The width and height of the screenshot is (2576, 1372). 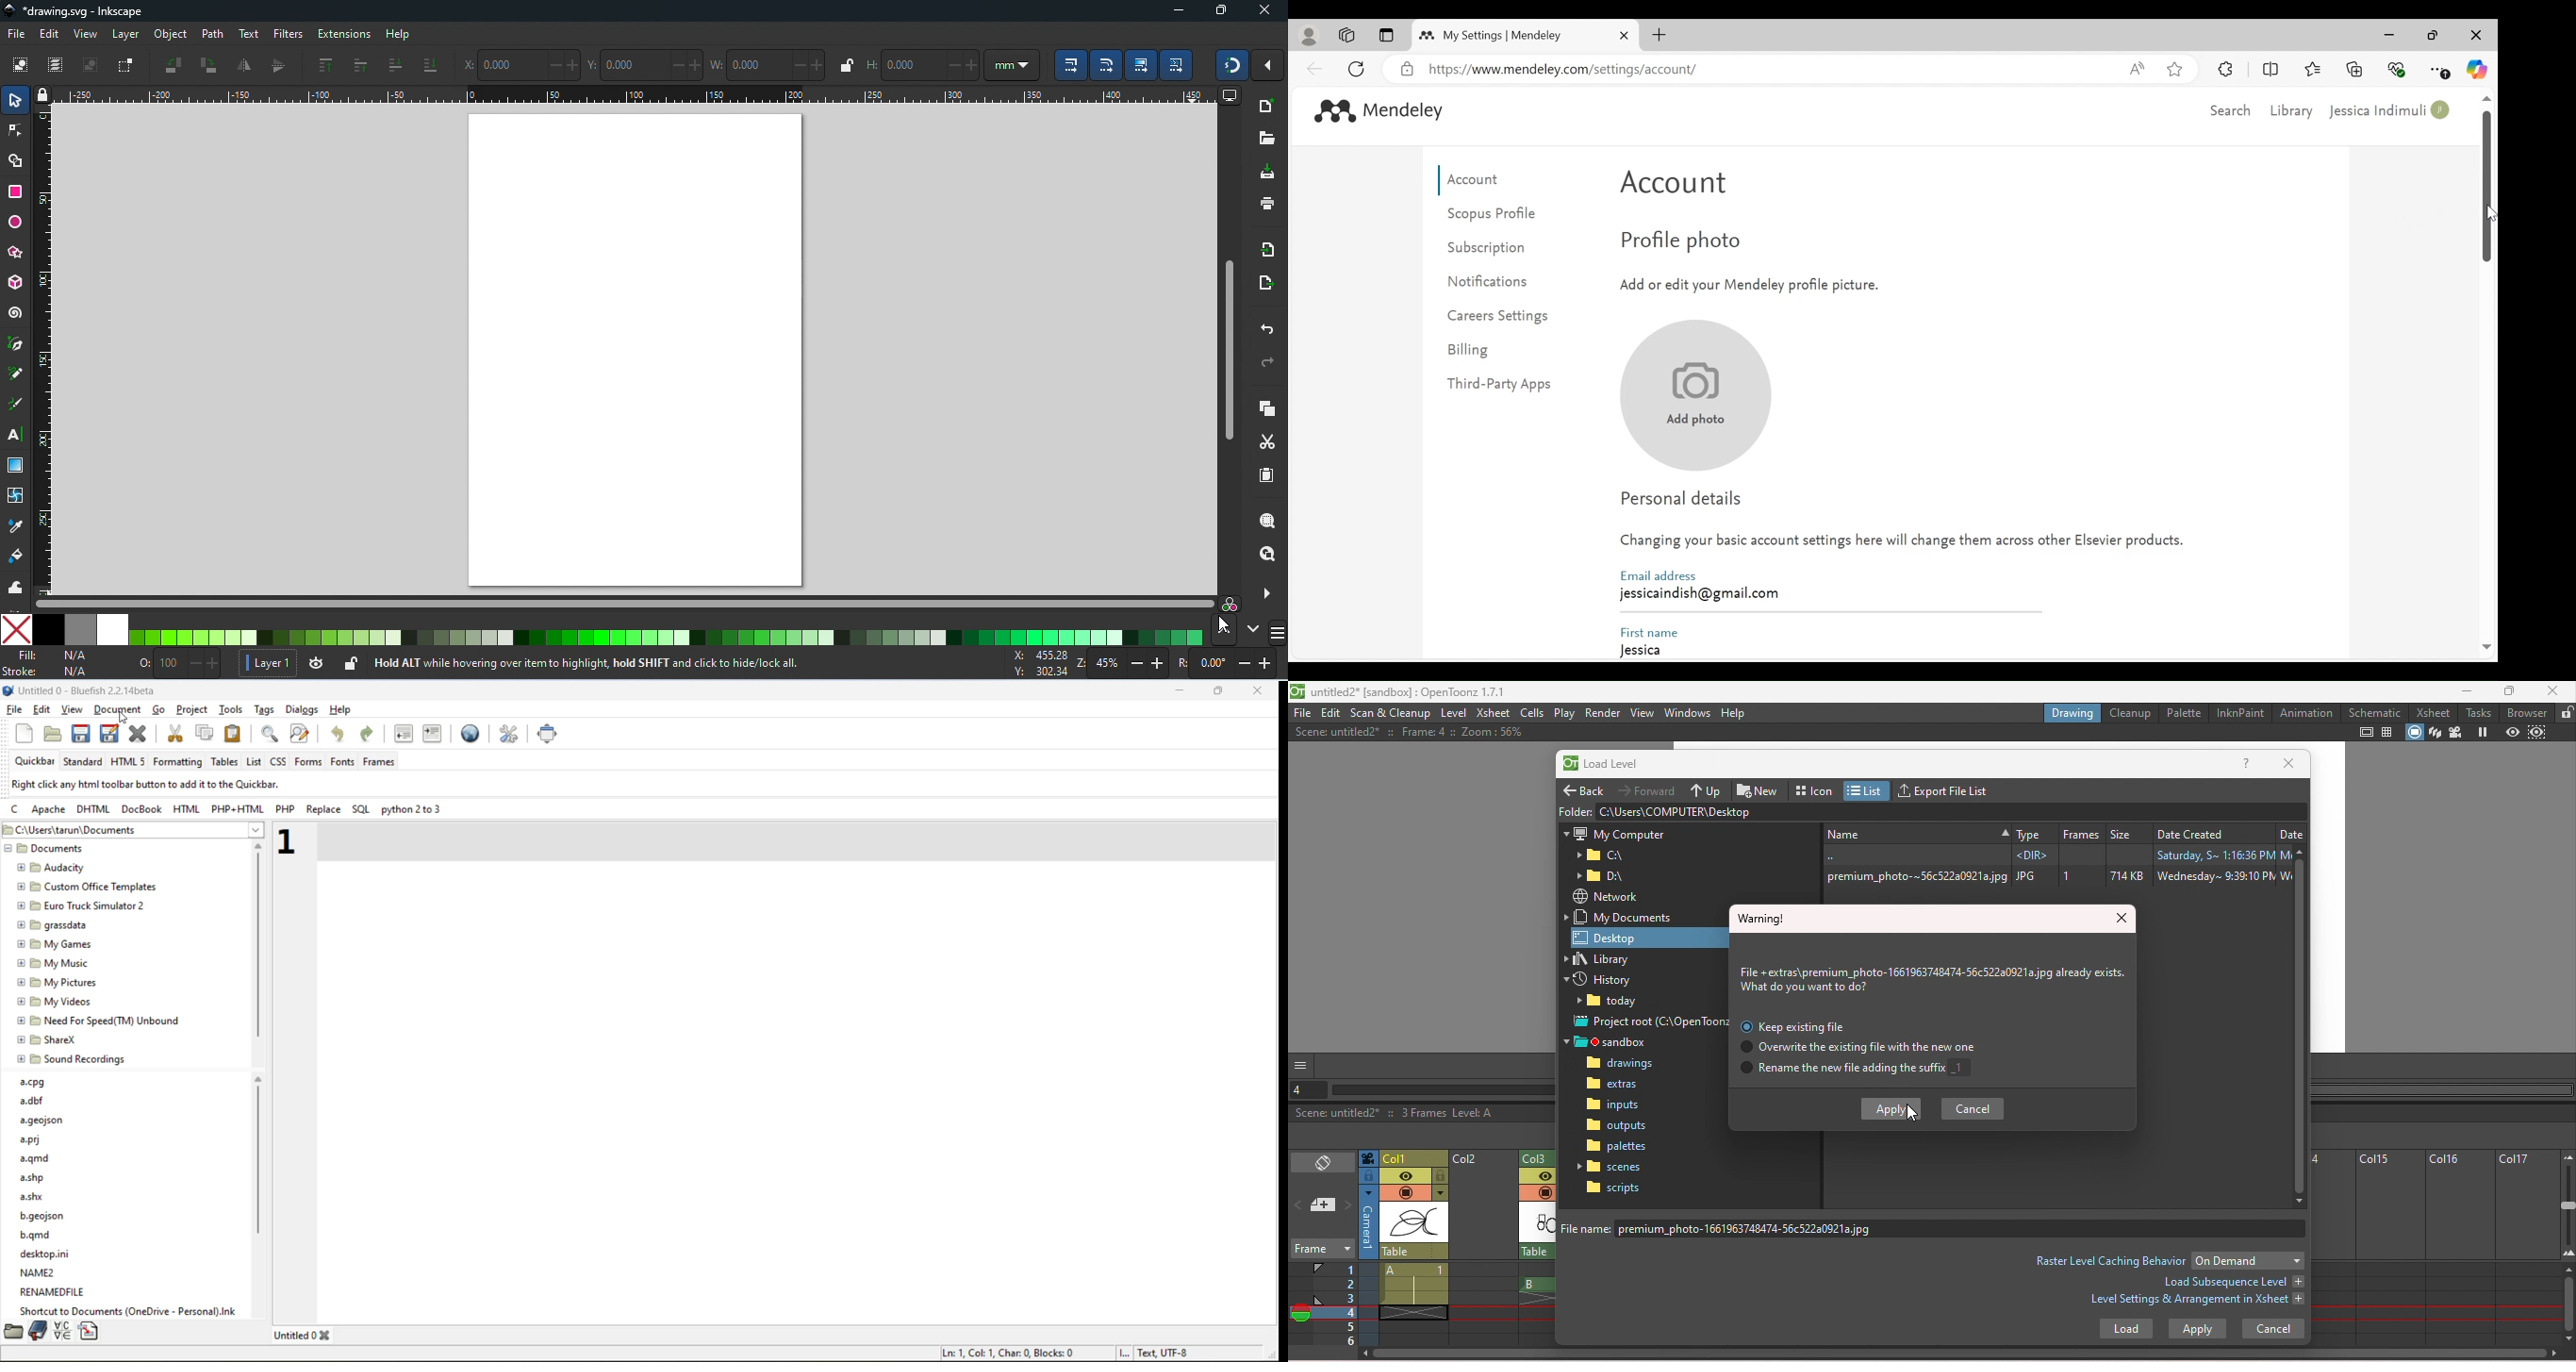 What do you see at coordinates (50, 34) in the screenshot?
I see `edit` at bounding box center [50, 34].